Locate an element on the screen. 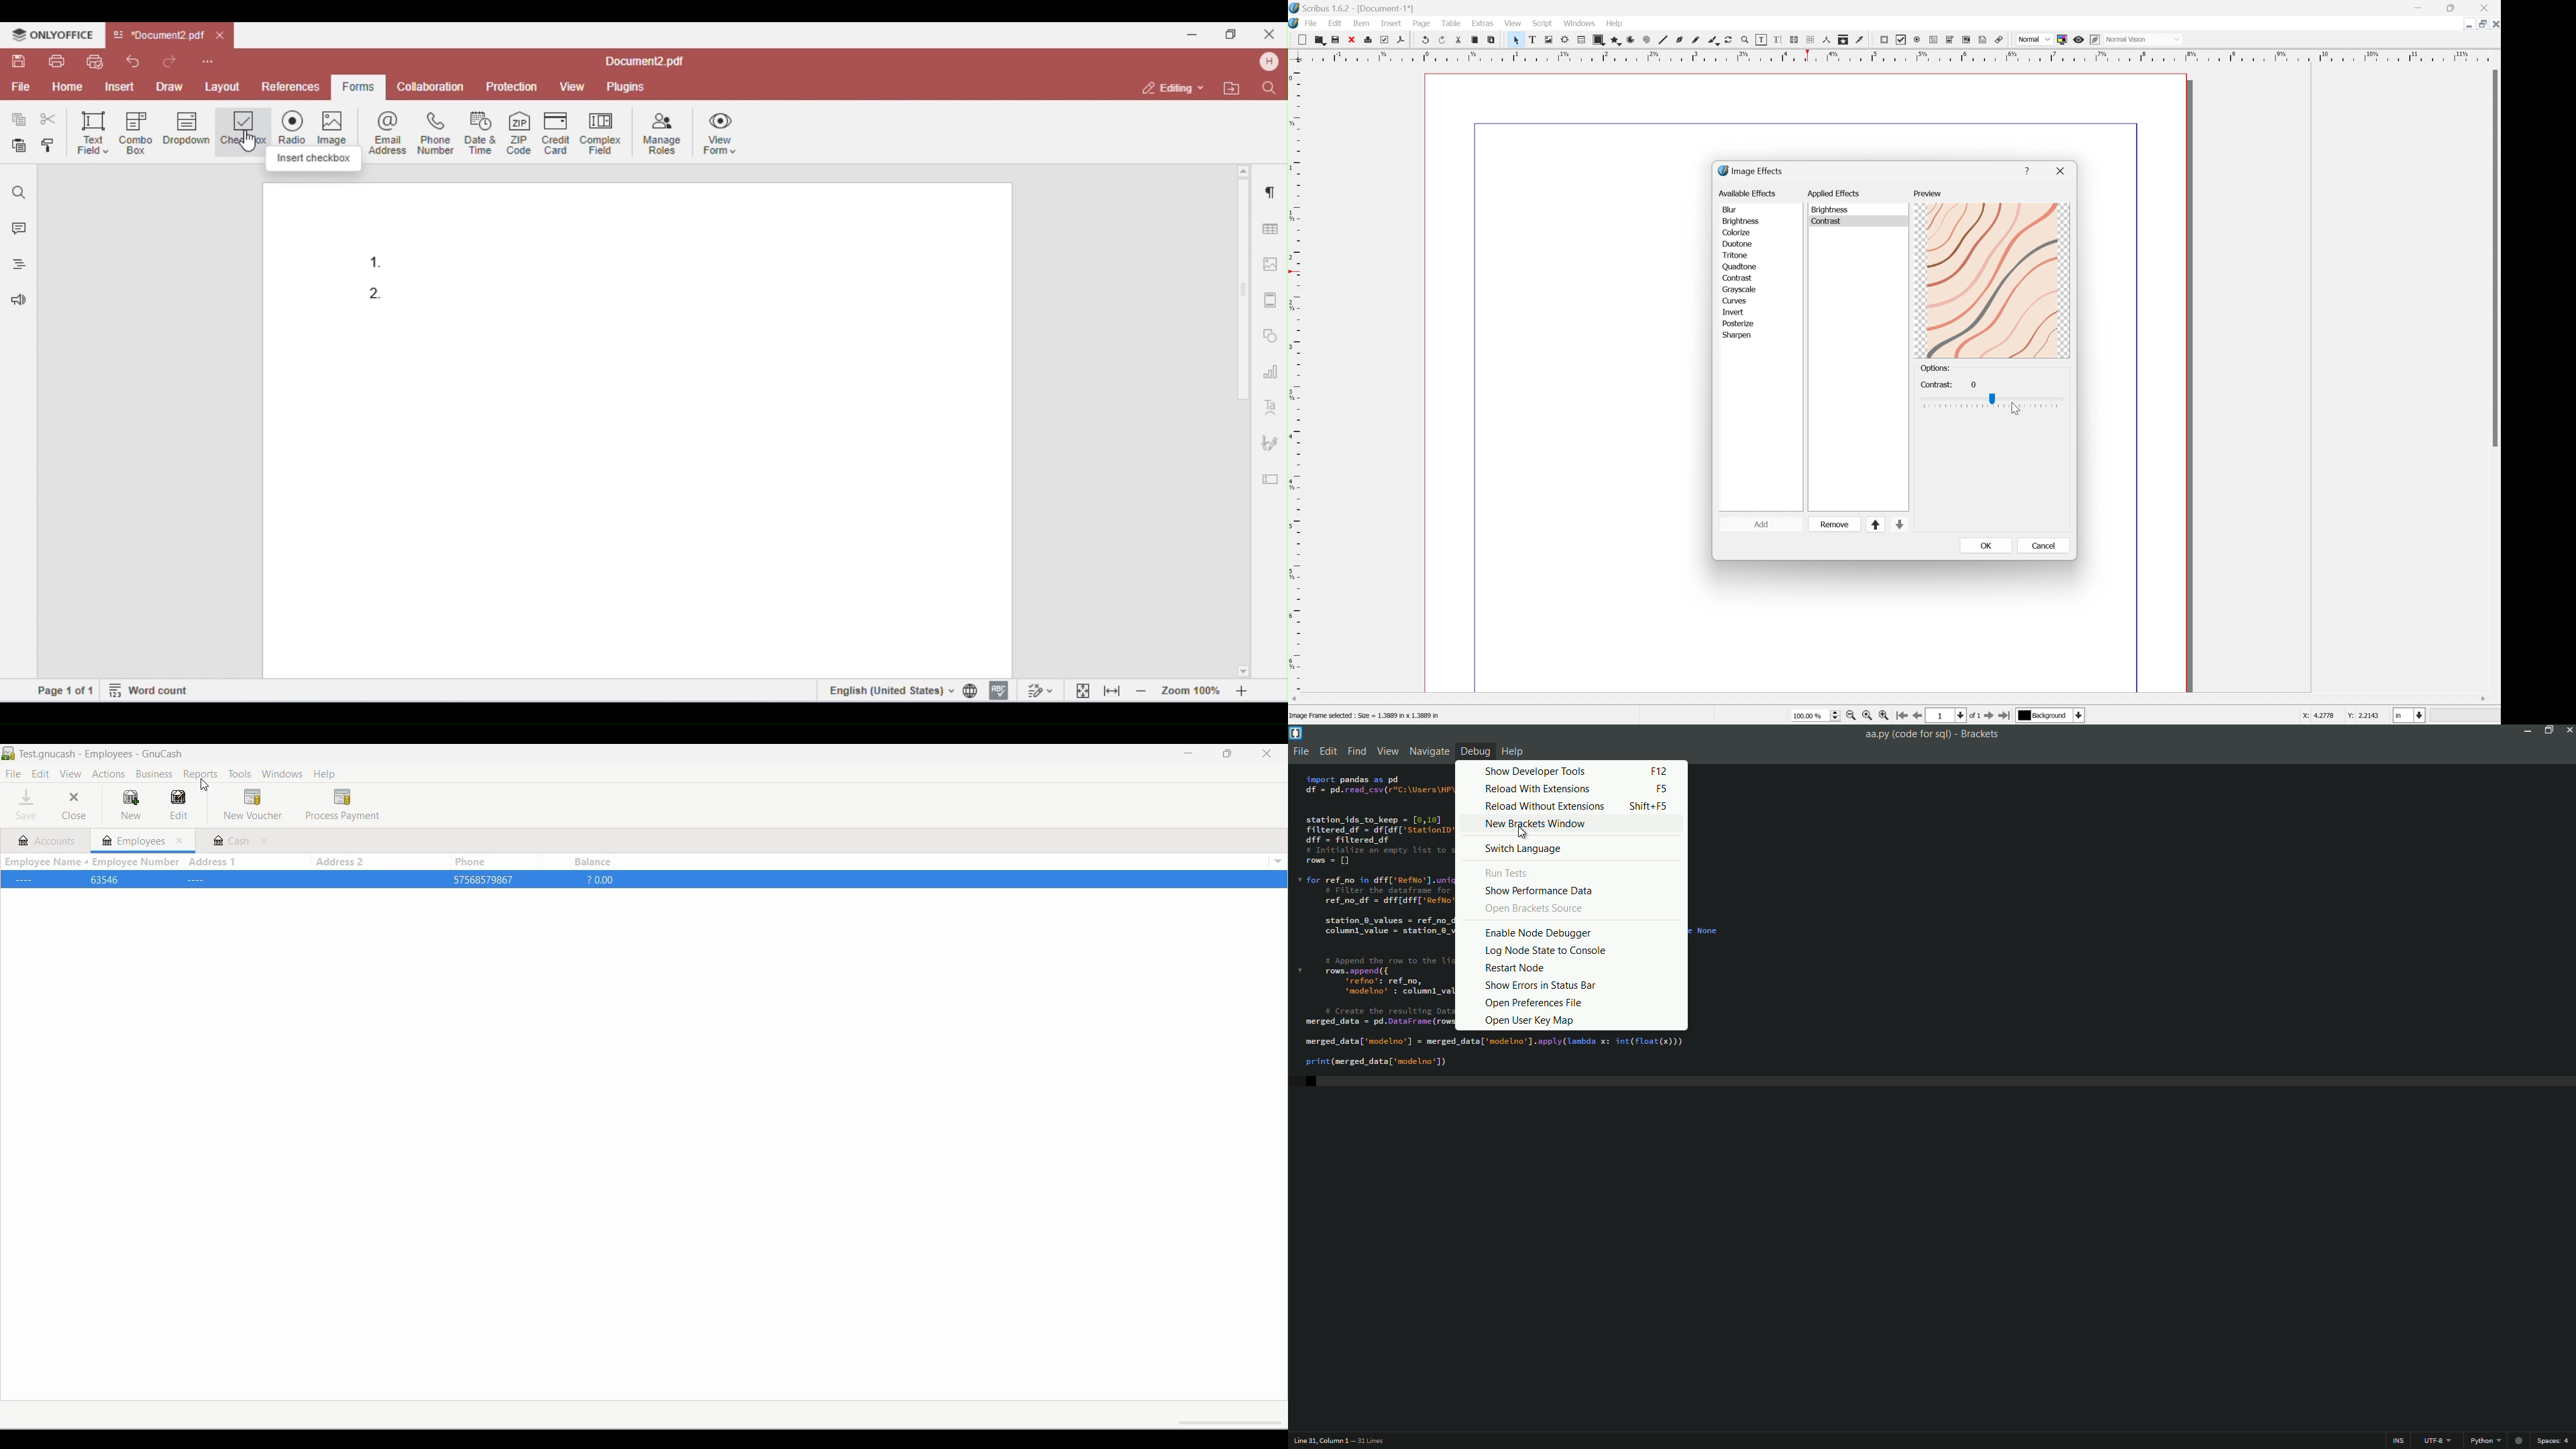  cancel is located at coordinates (2042, 545).